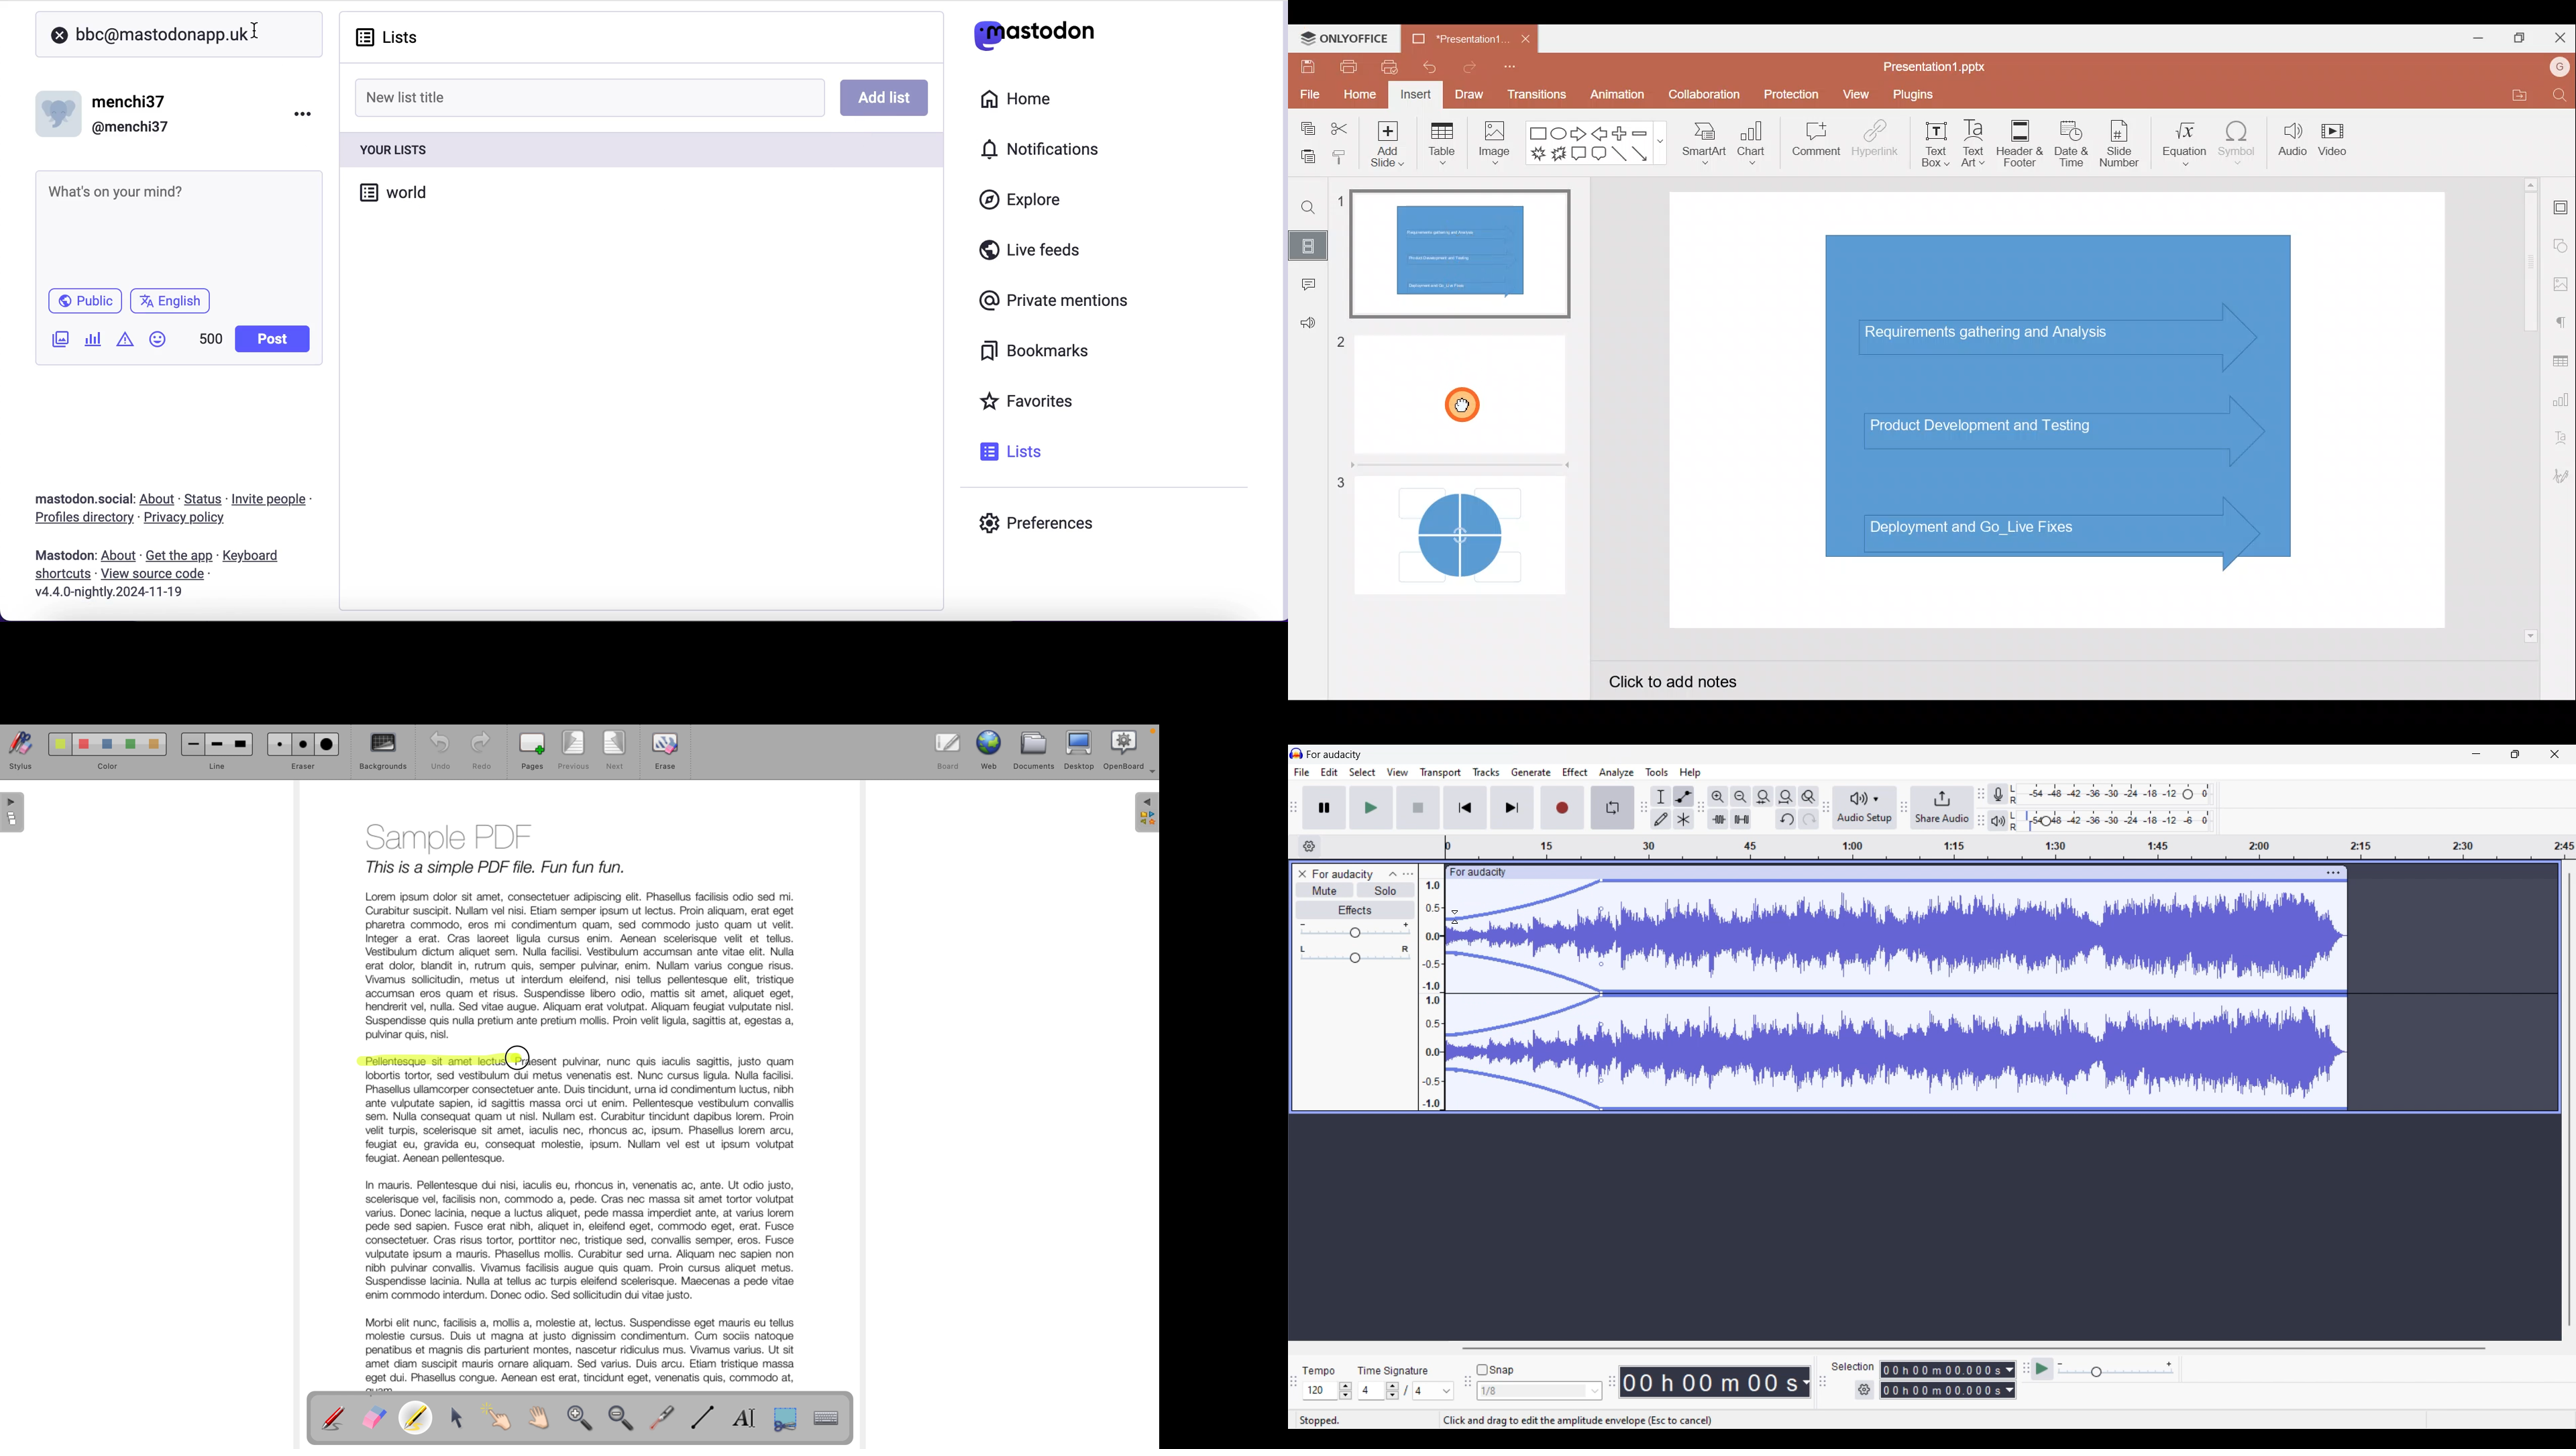  I want to click on Presentation slide, so click(2065, 413).